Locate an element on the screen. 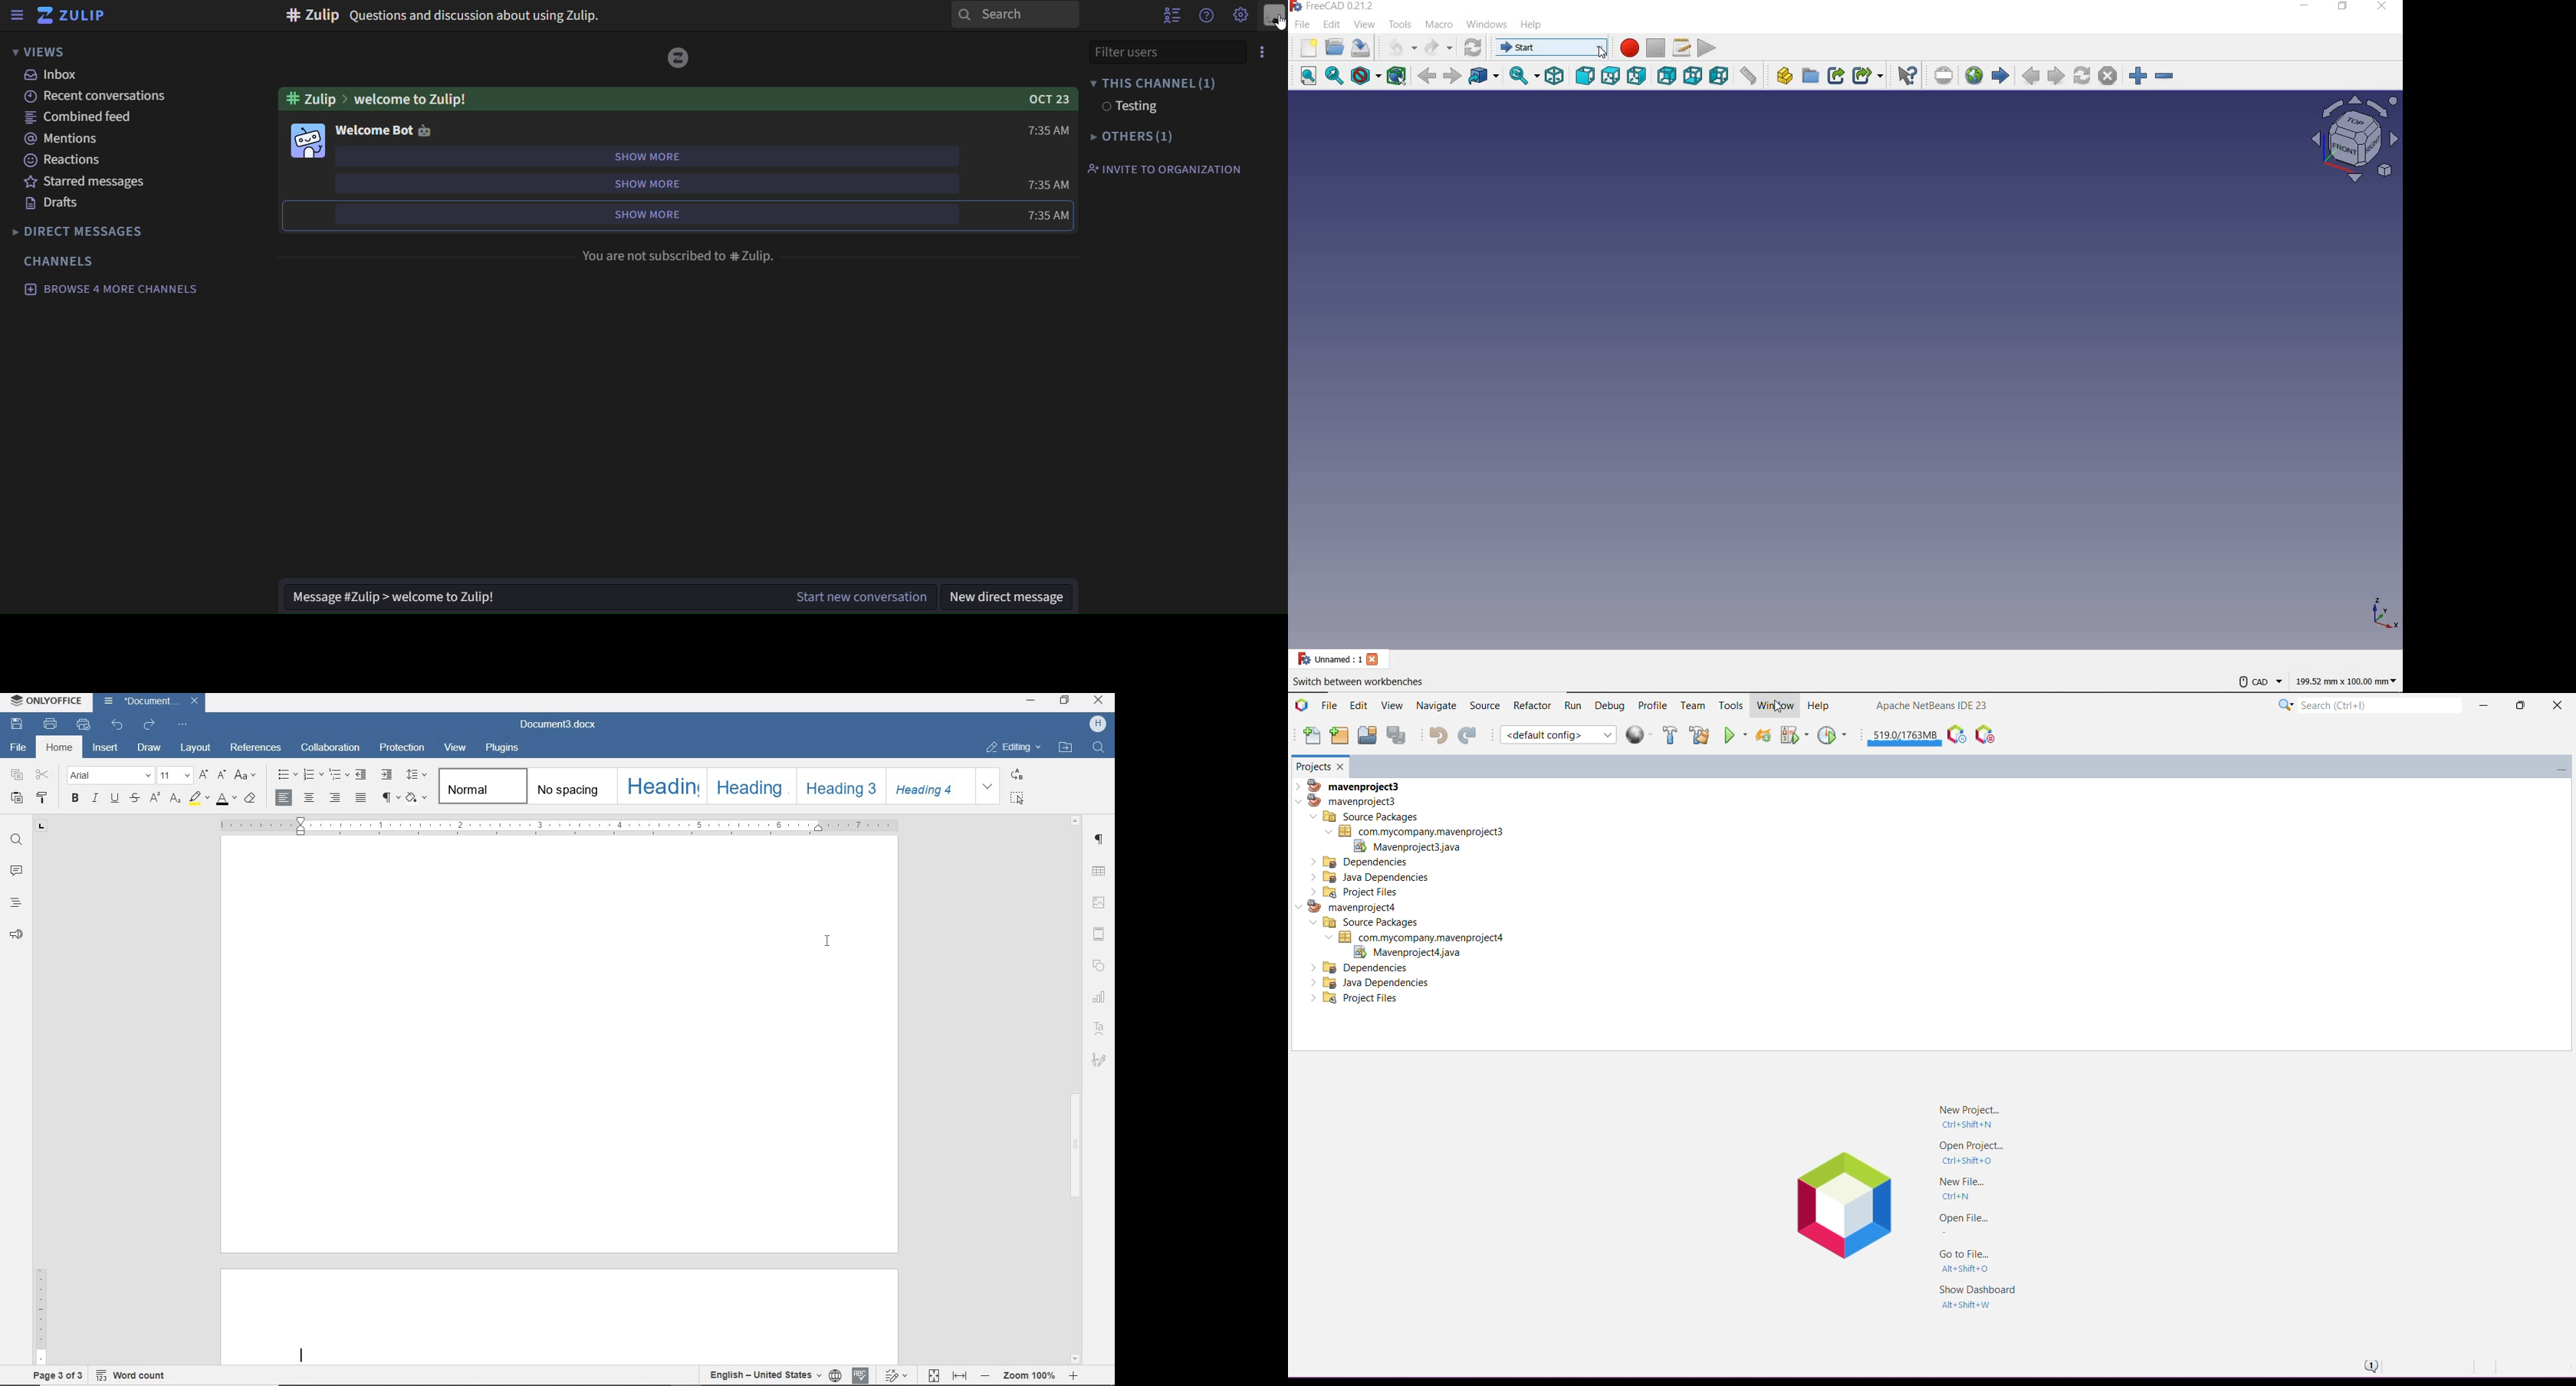 This screenshot has height=1400, width=2576. FIT TO WIDTH is located at coordinates (959, 1375).